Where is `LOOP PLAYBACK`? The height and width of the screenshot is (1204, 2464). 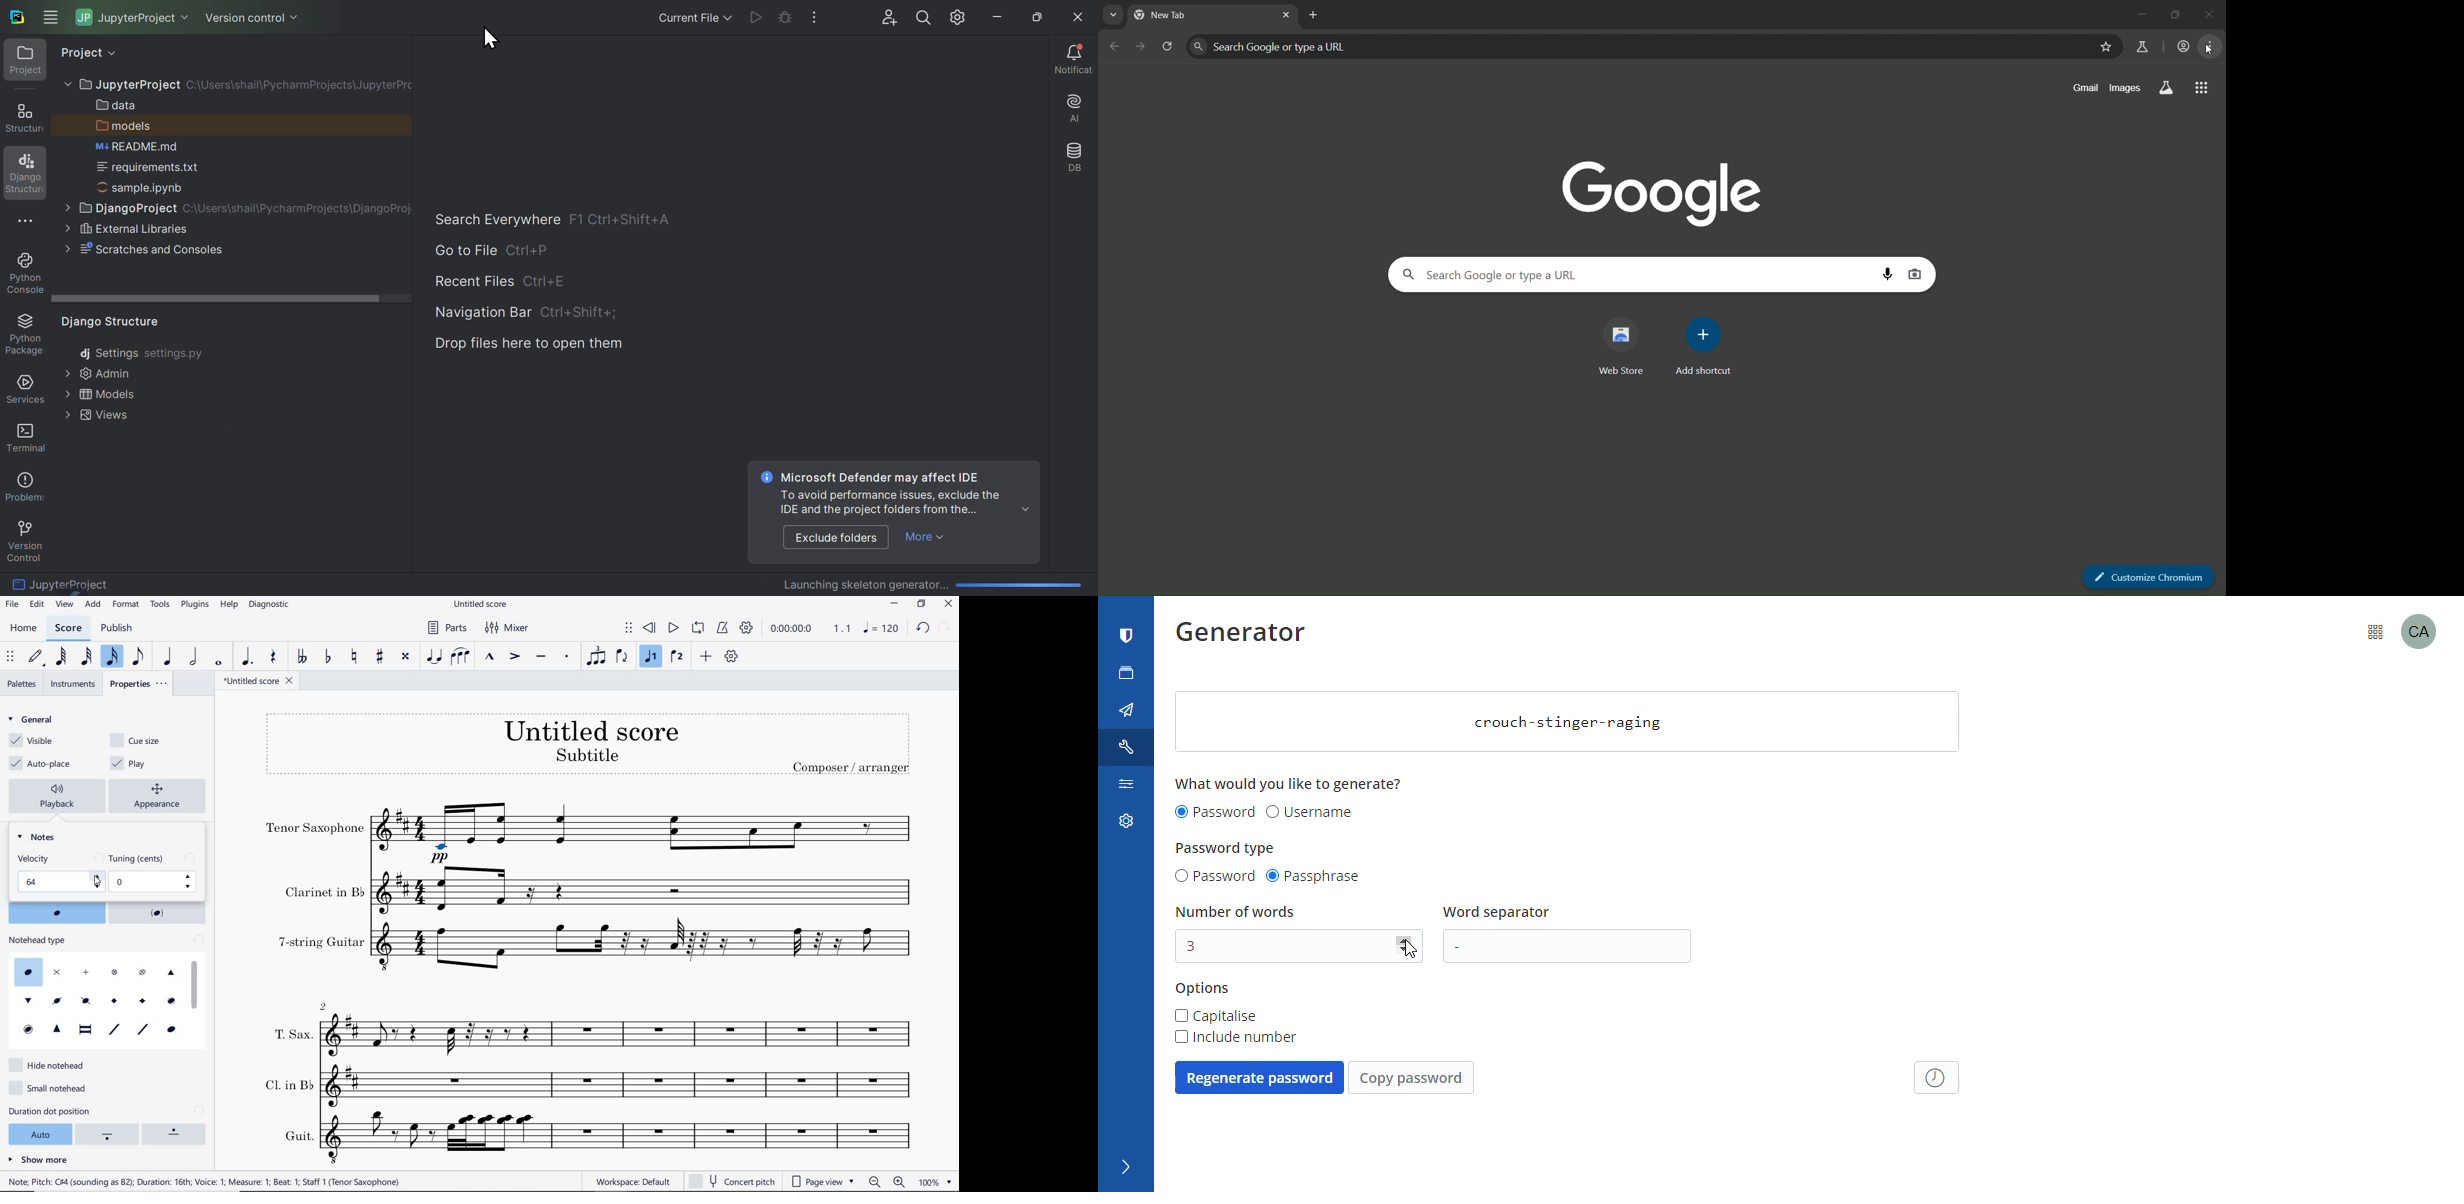 LOOP PLAYBACK is located at coordinates (699, 629).